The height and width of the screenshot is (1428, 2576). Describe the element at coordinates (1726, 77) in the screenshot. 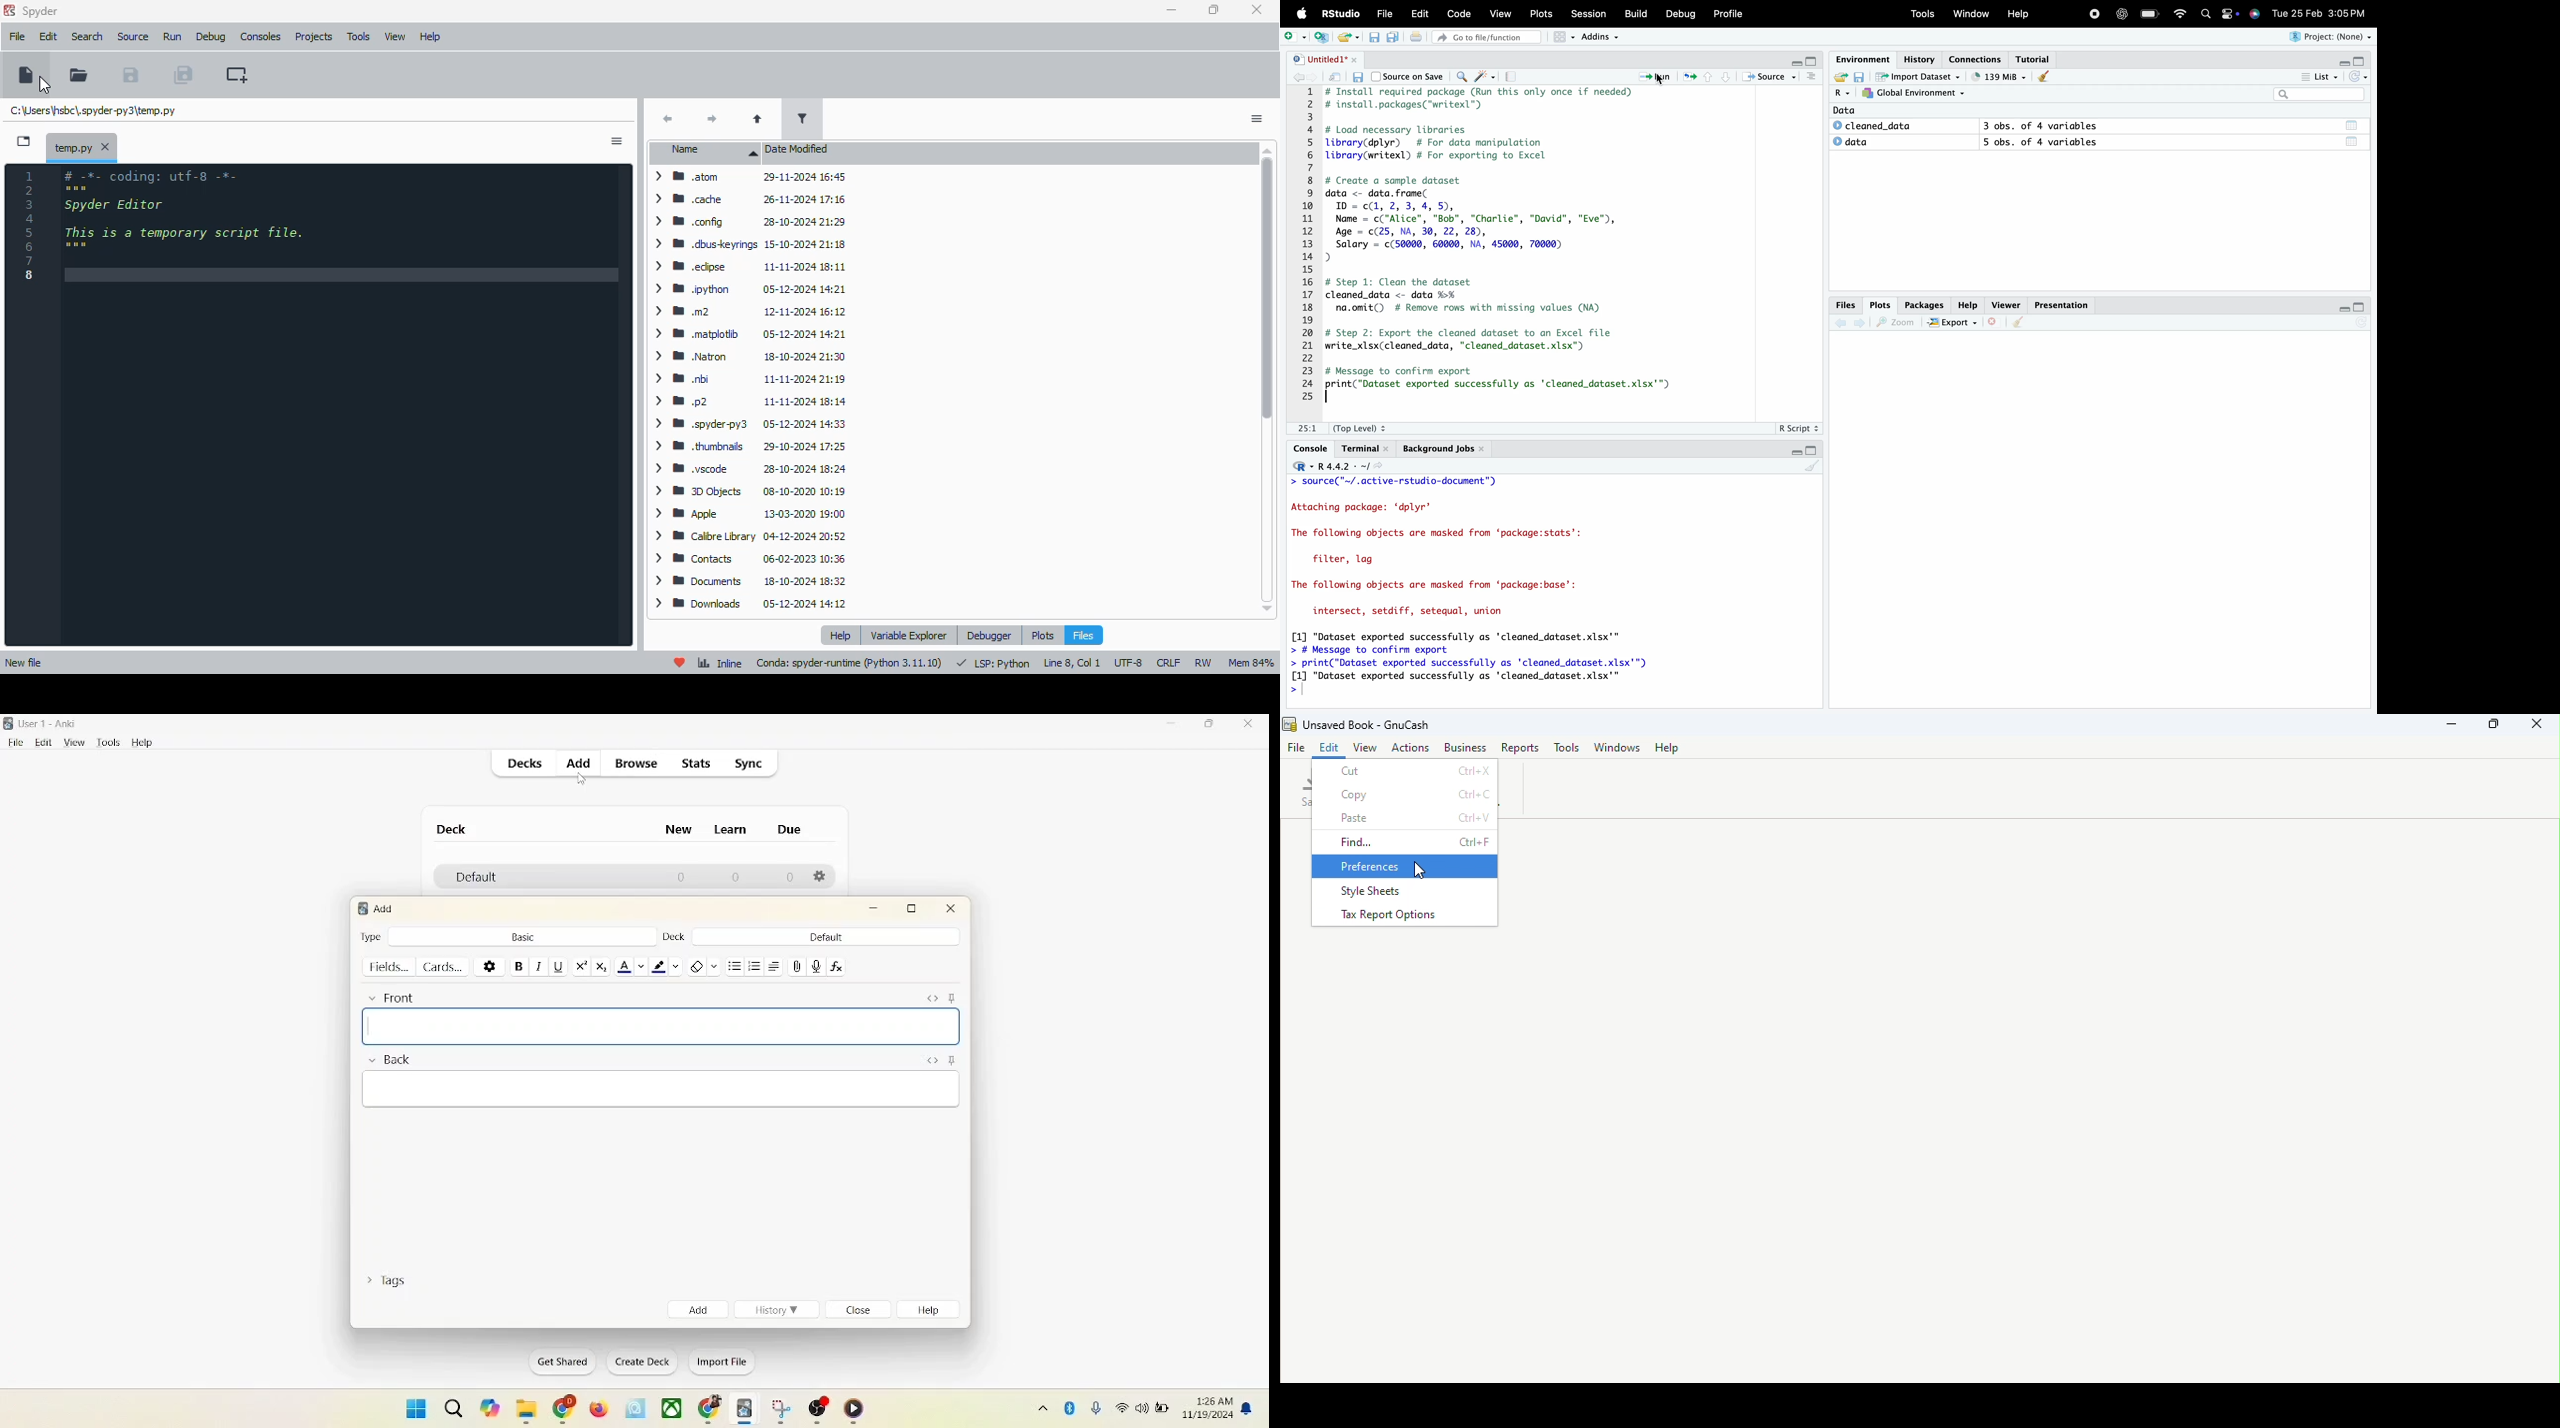

I see `Go to next section/chunk (Ctrl + pgDn)` at that location.